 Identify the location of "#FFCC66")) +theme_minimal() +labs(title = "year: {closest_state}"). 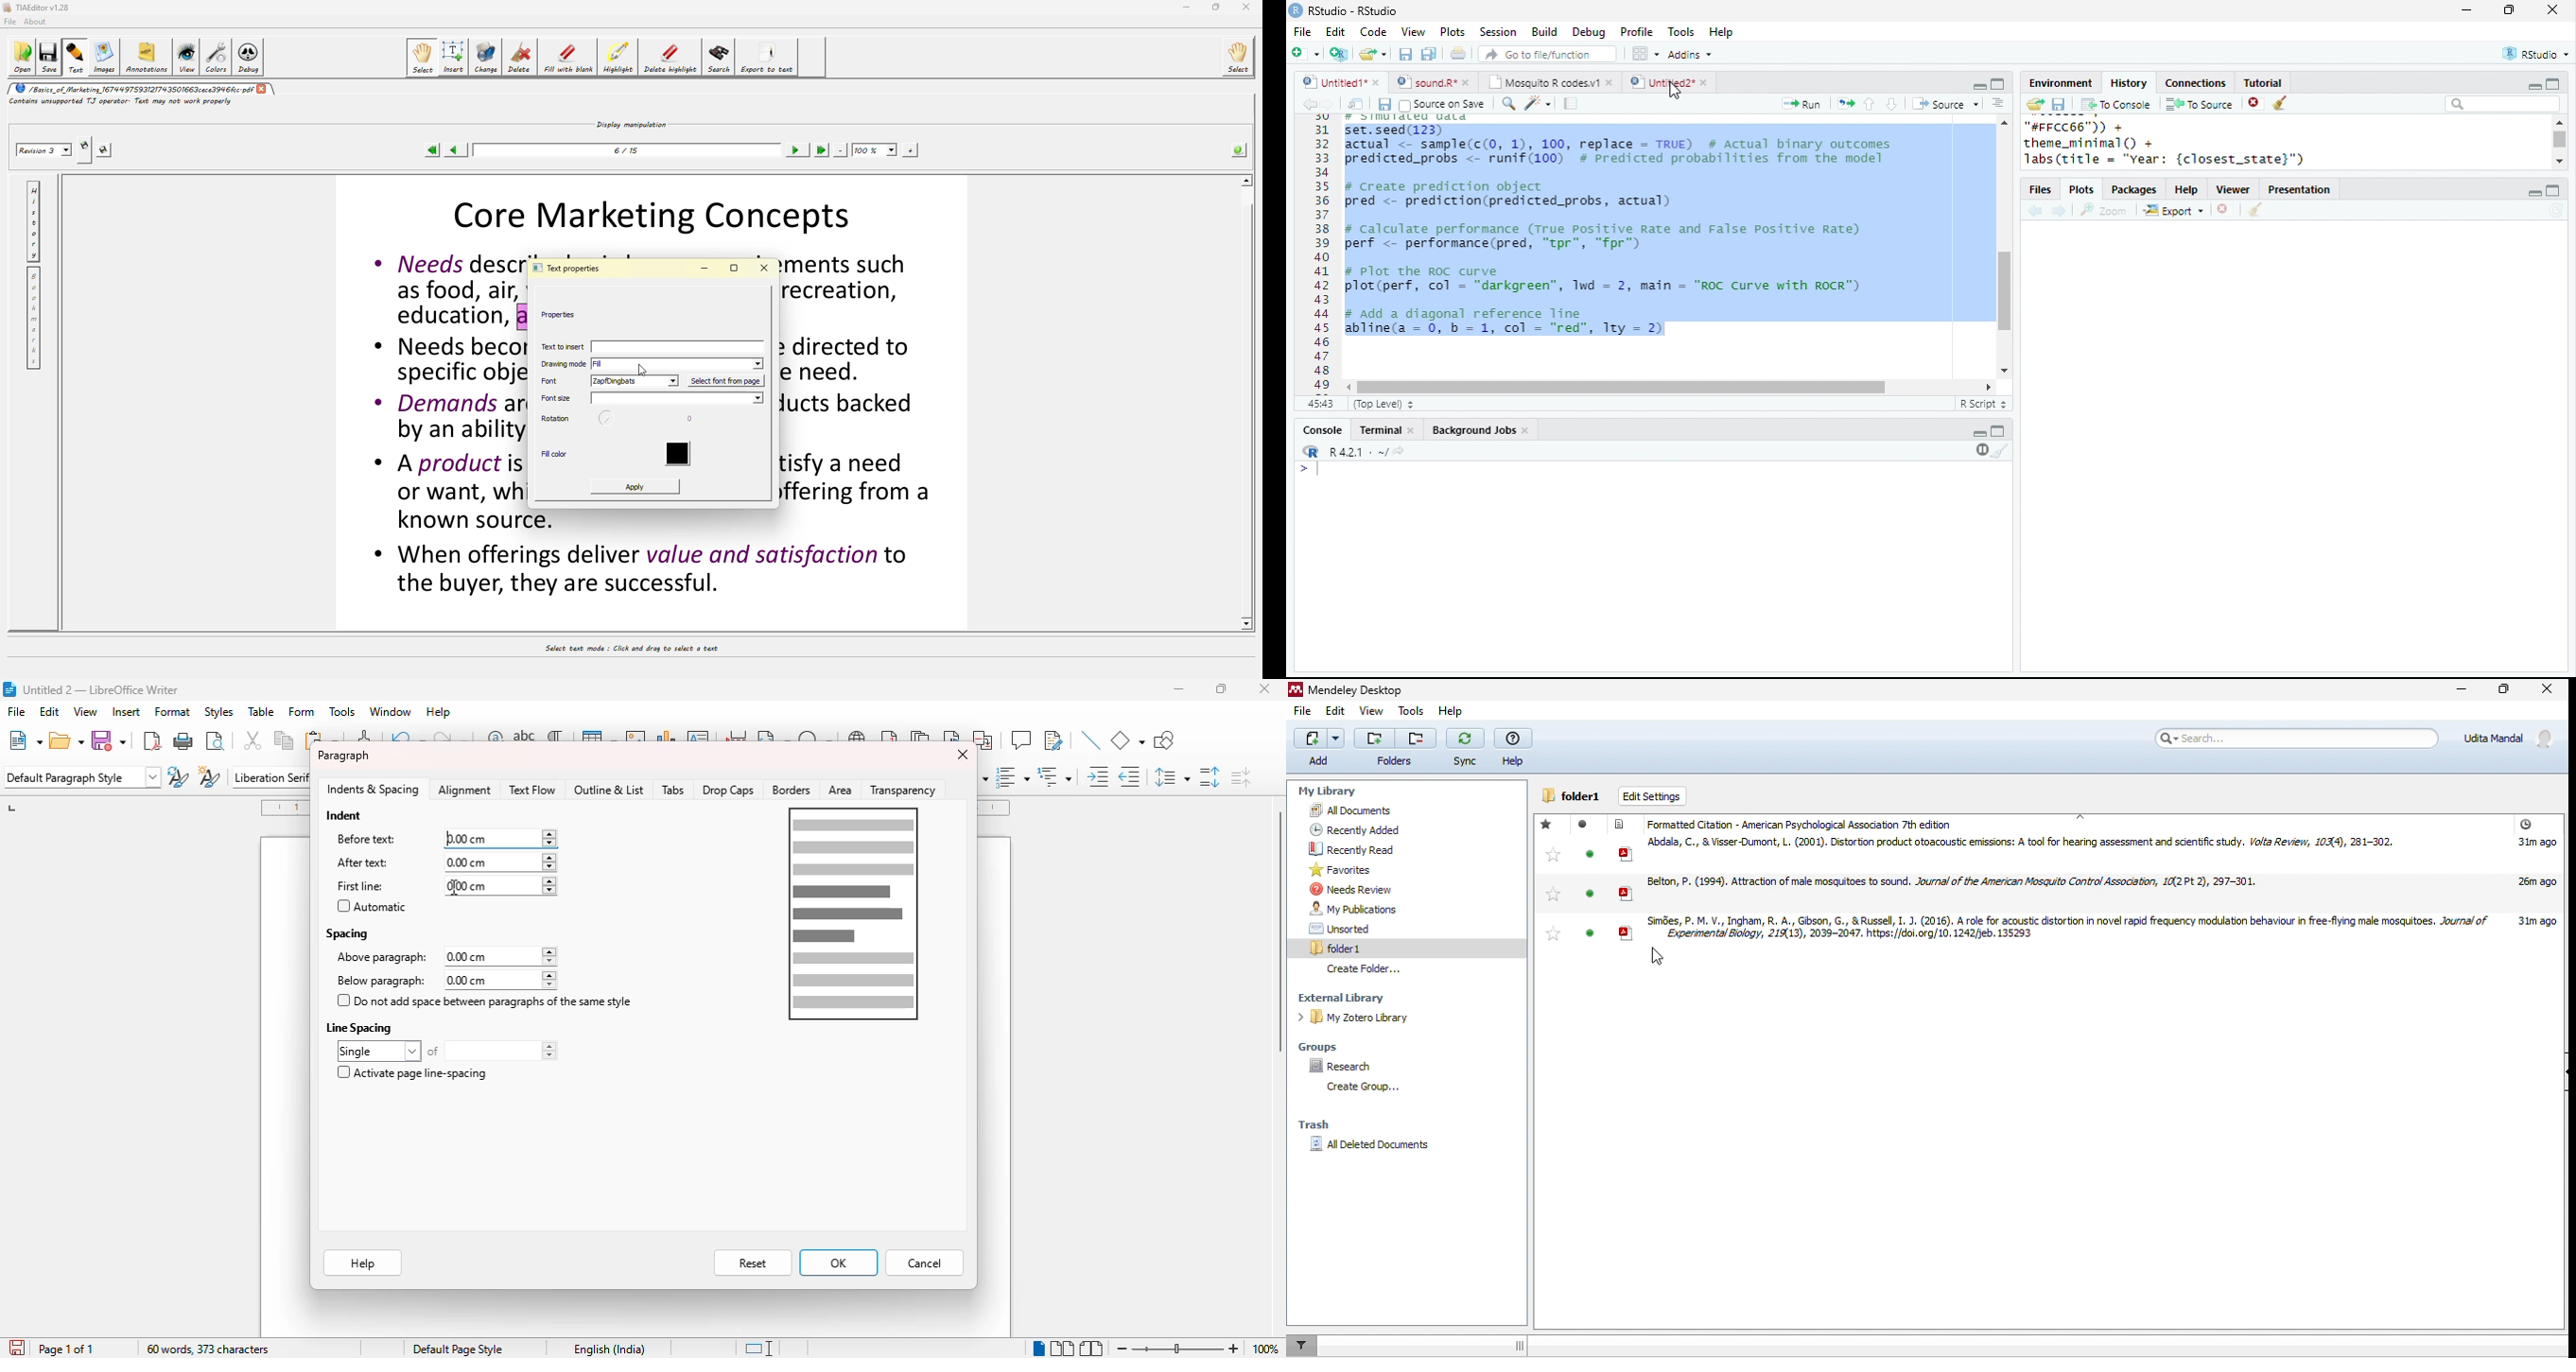
(2188, 144).